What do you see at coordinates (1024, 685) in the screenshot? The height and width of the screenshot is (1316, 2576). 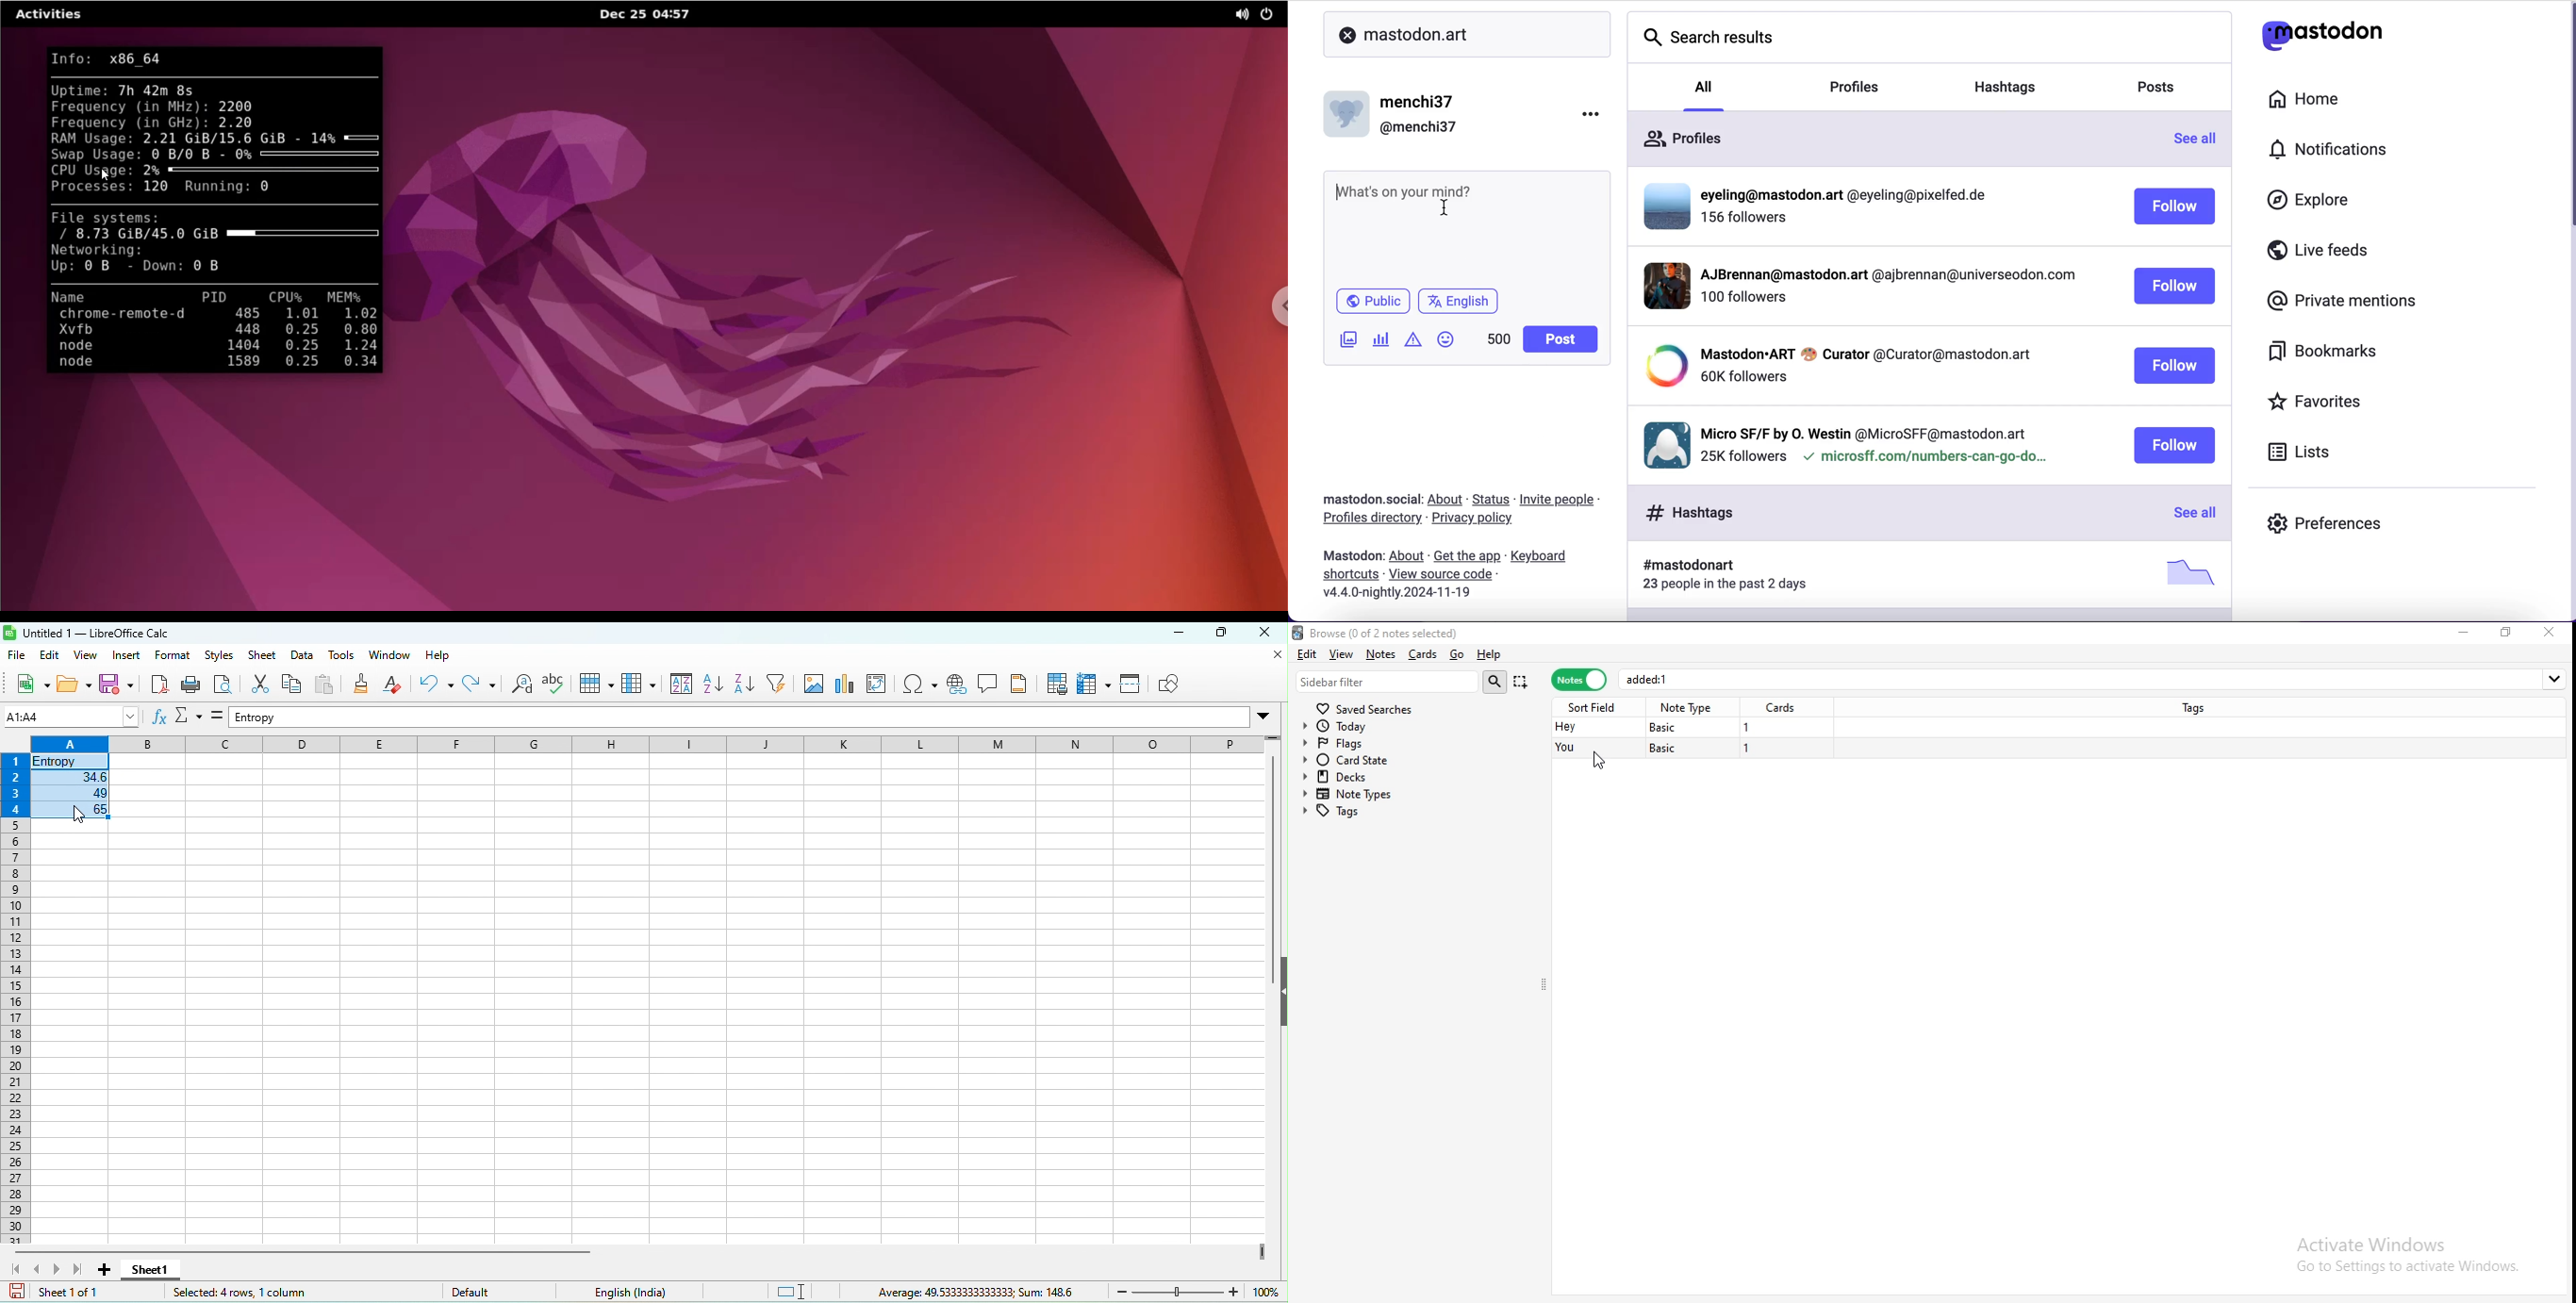 I see `headers and footers` at bounding box center [1024, 685].